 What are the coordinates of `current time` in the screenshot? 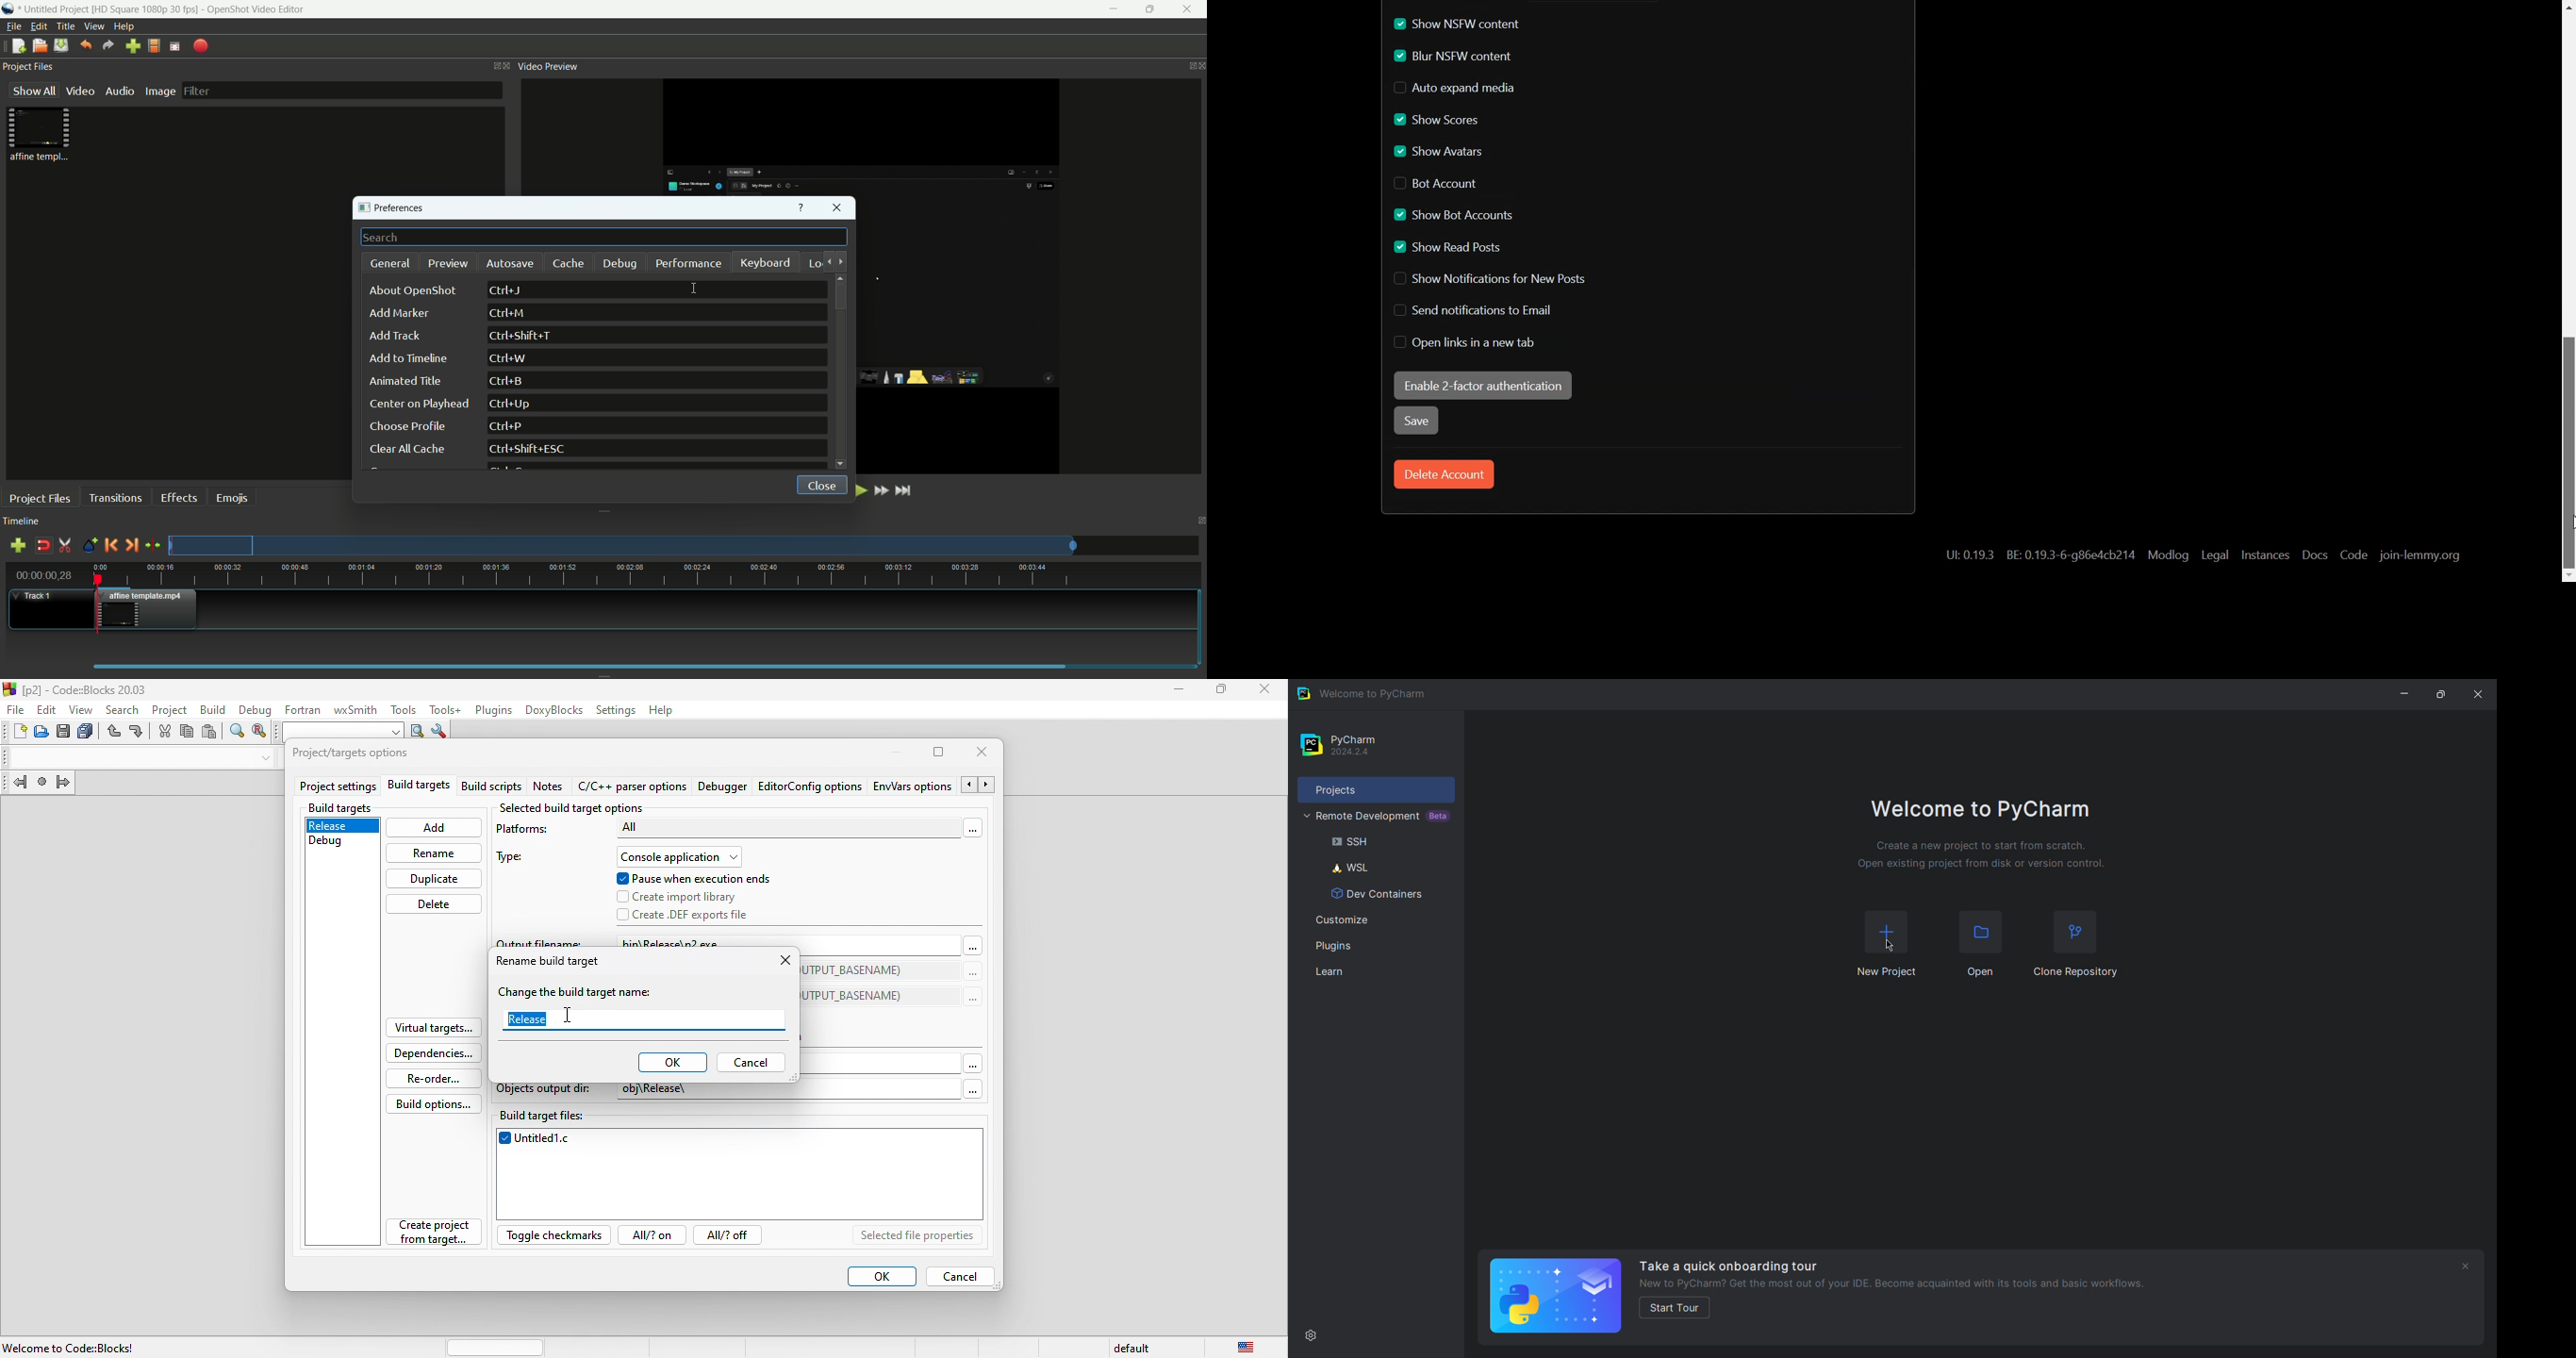 It's located at (45, 575).